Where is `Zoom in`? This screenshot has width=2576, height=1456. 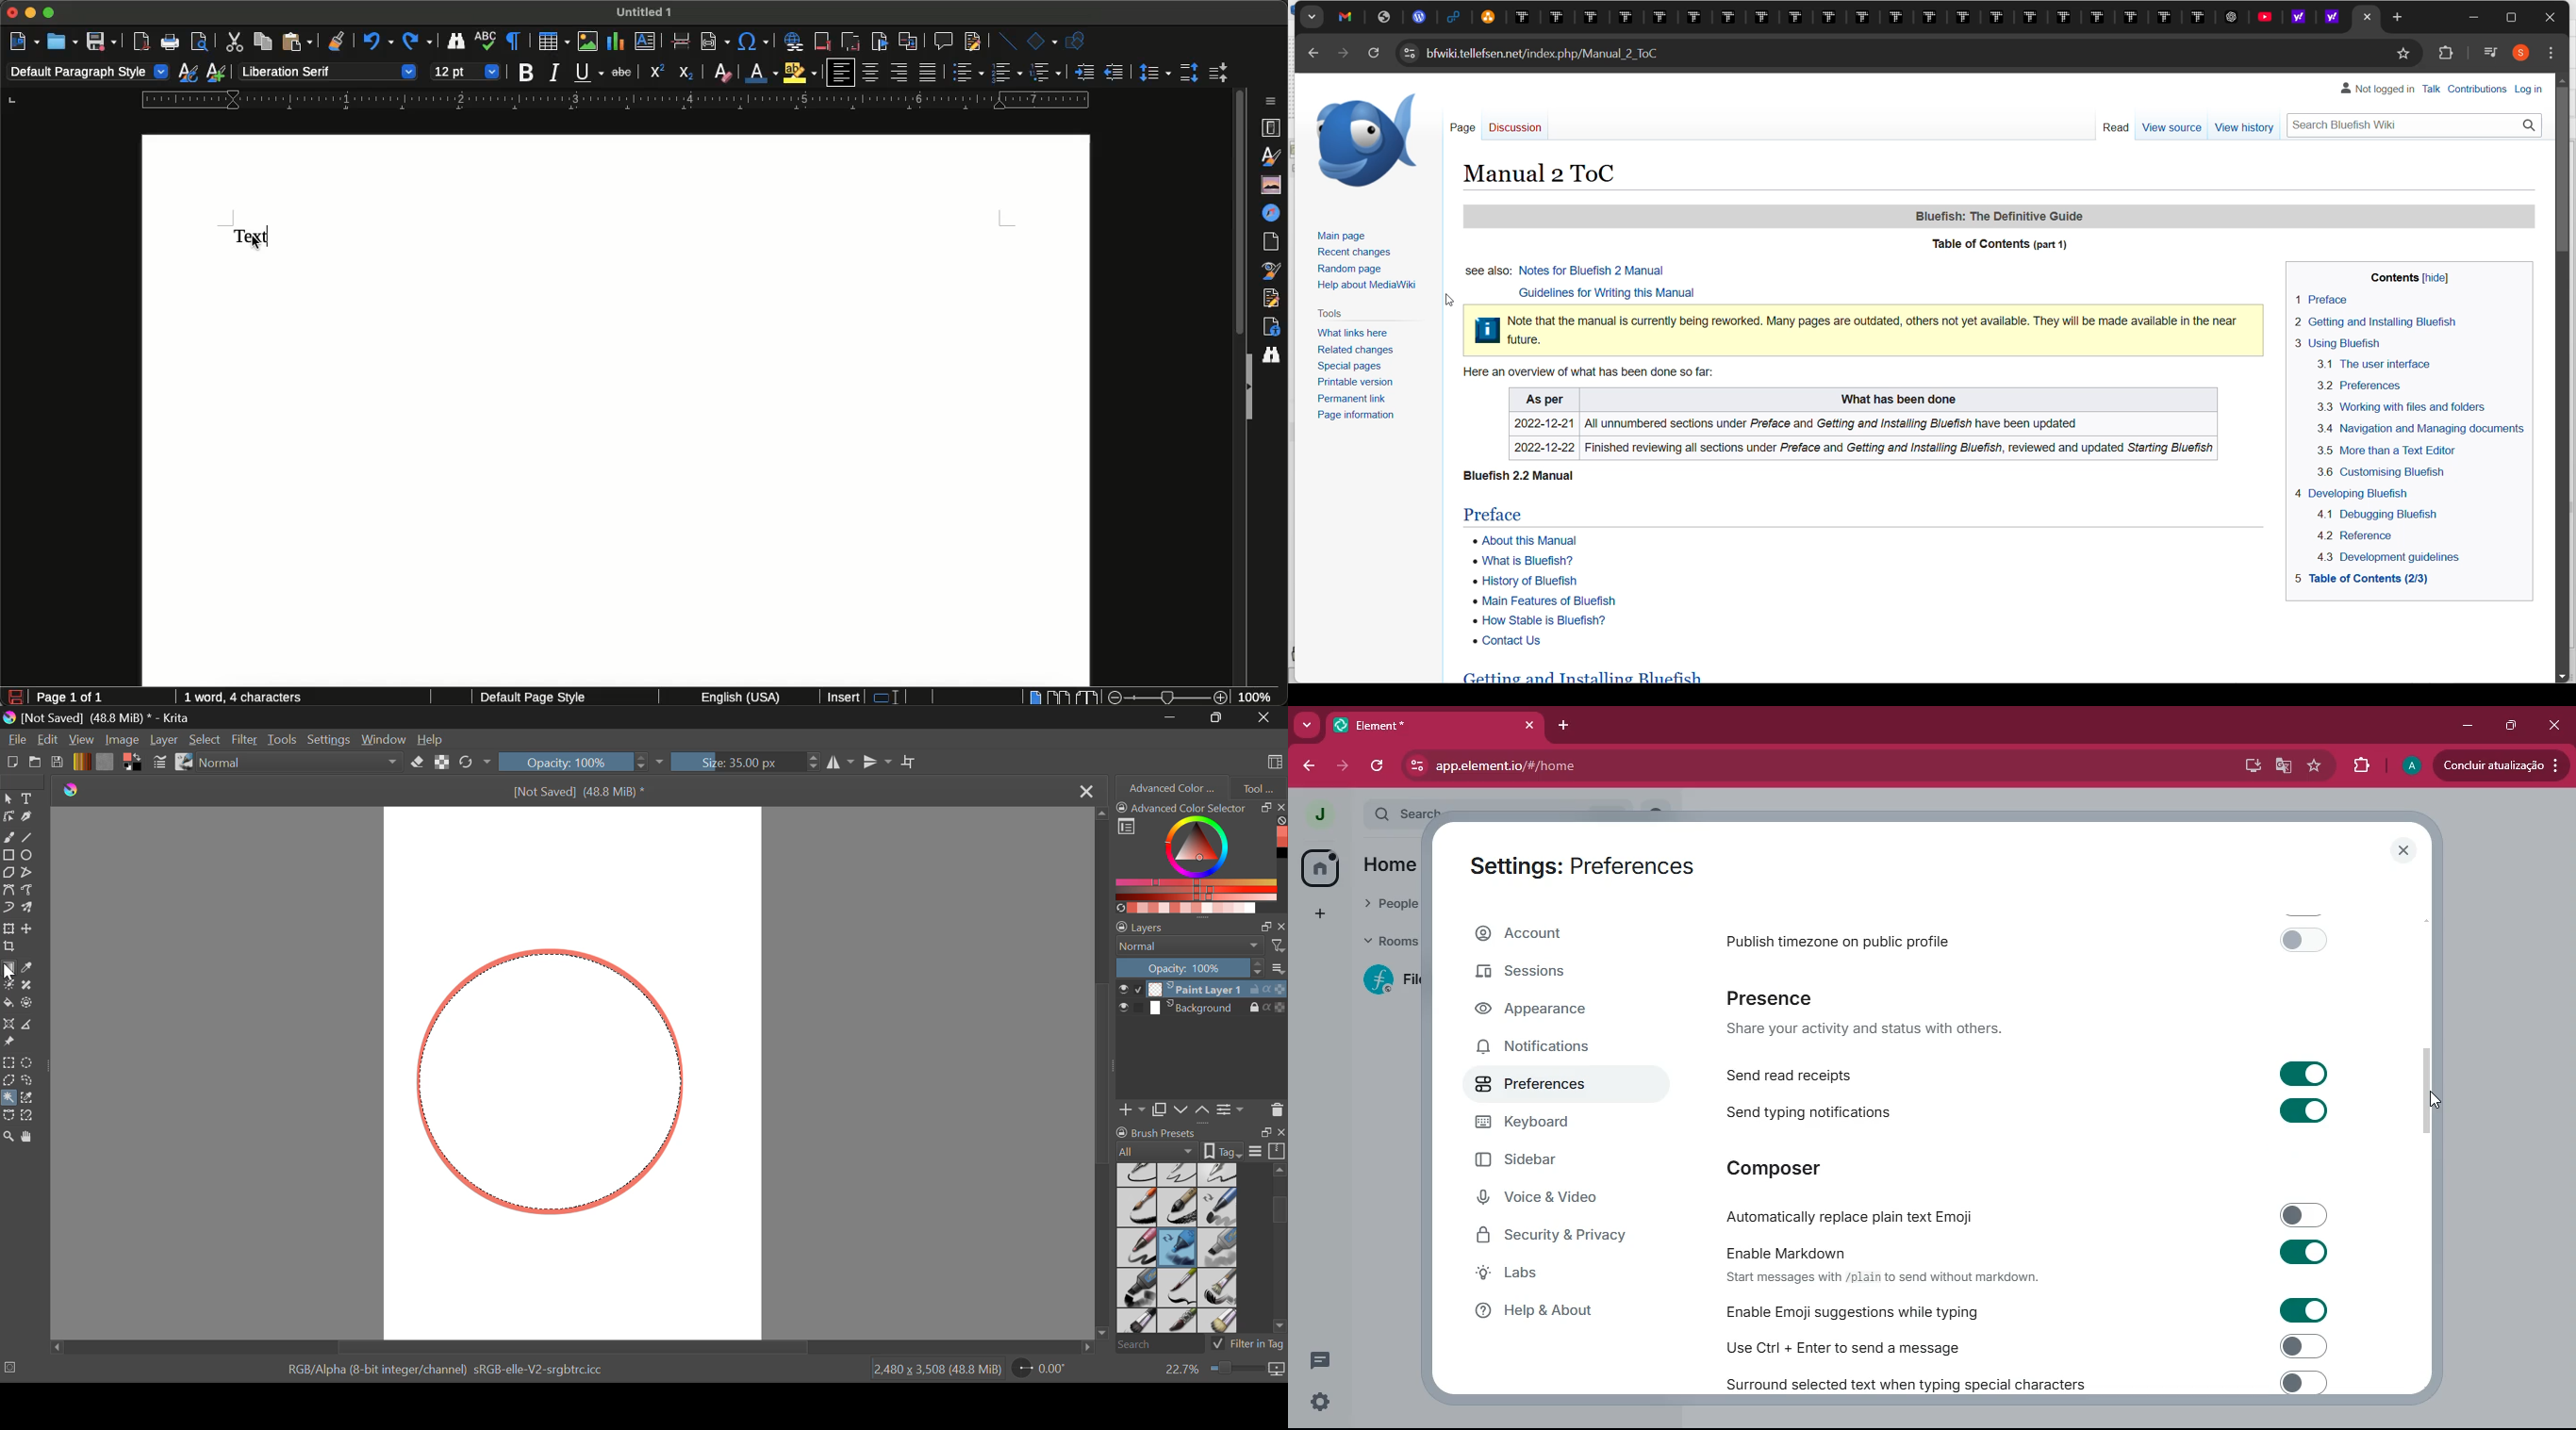 Zoom in is located at coordinates (1223, 698).